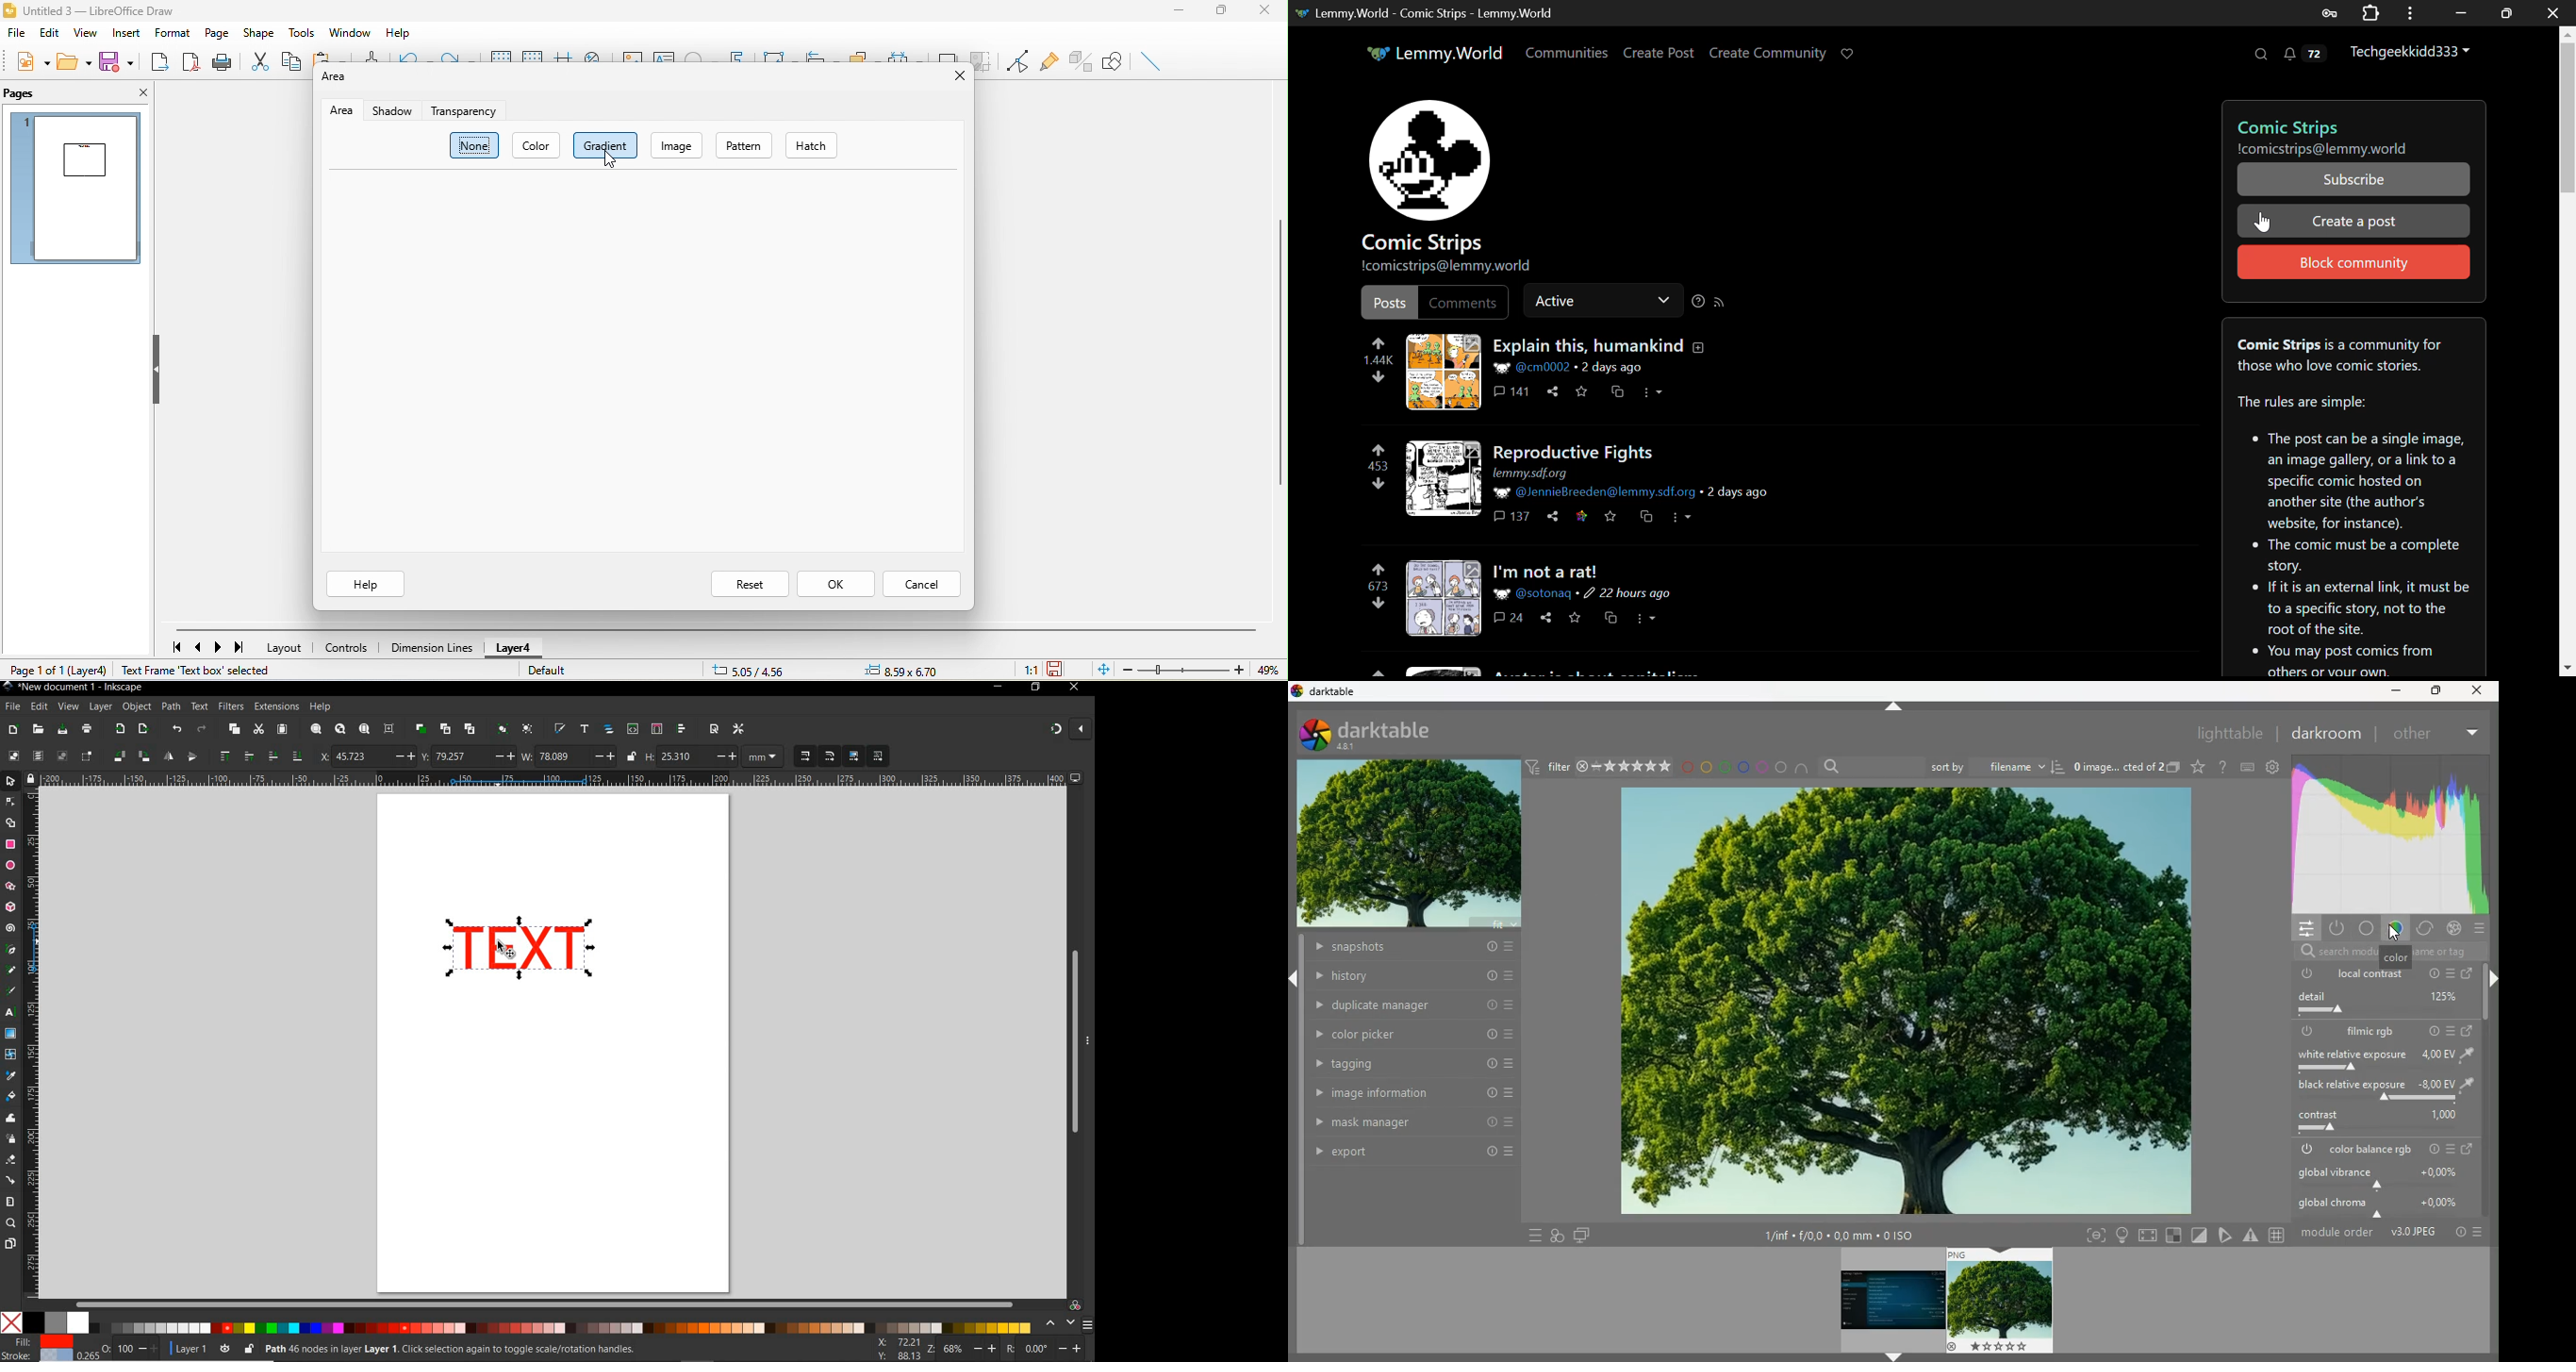 This screenshot has height=1372, width=2576. I want to click on change, so click(2424, 929).